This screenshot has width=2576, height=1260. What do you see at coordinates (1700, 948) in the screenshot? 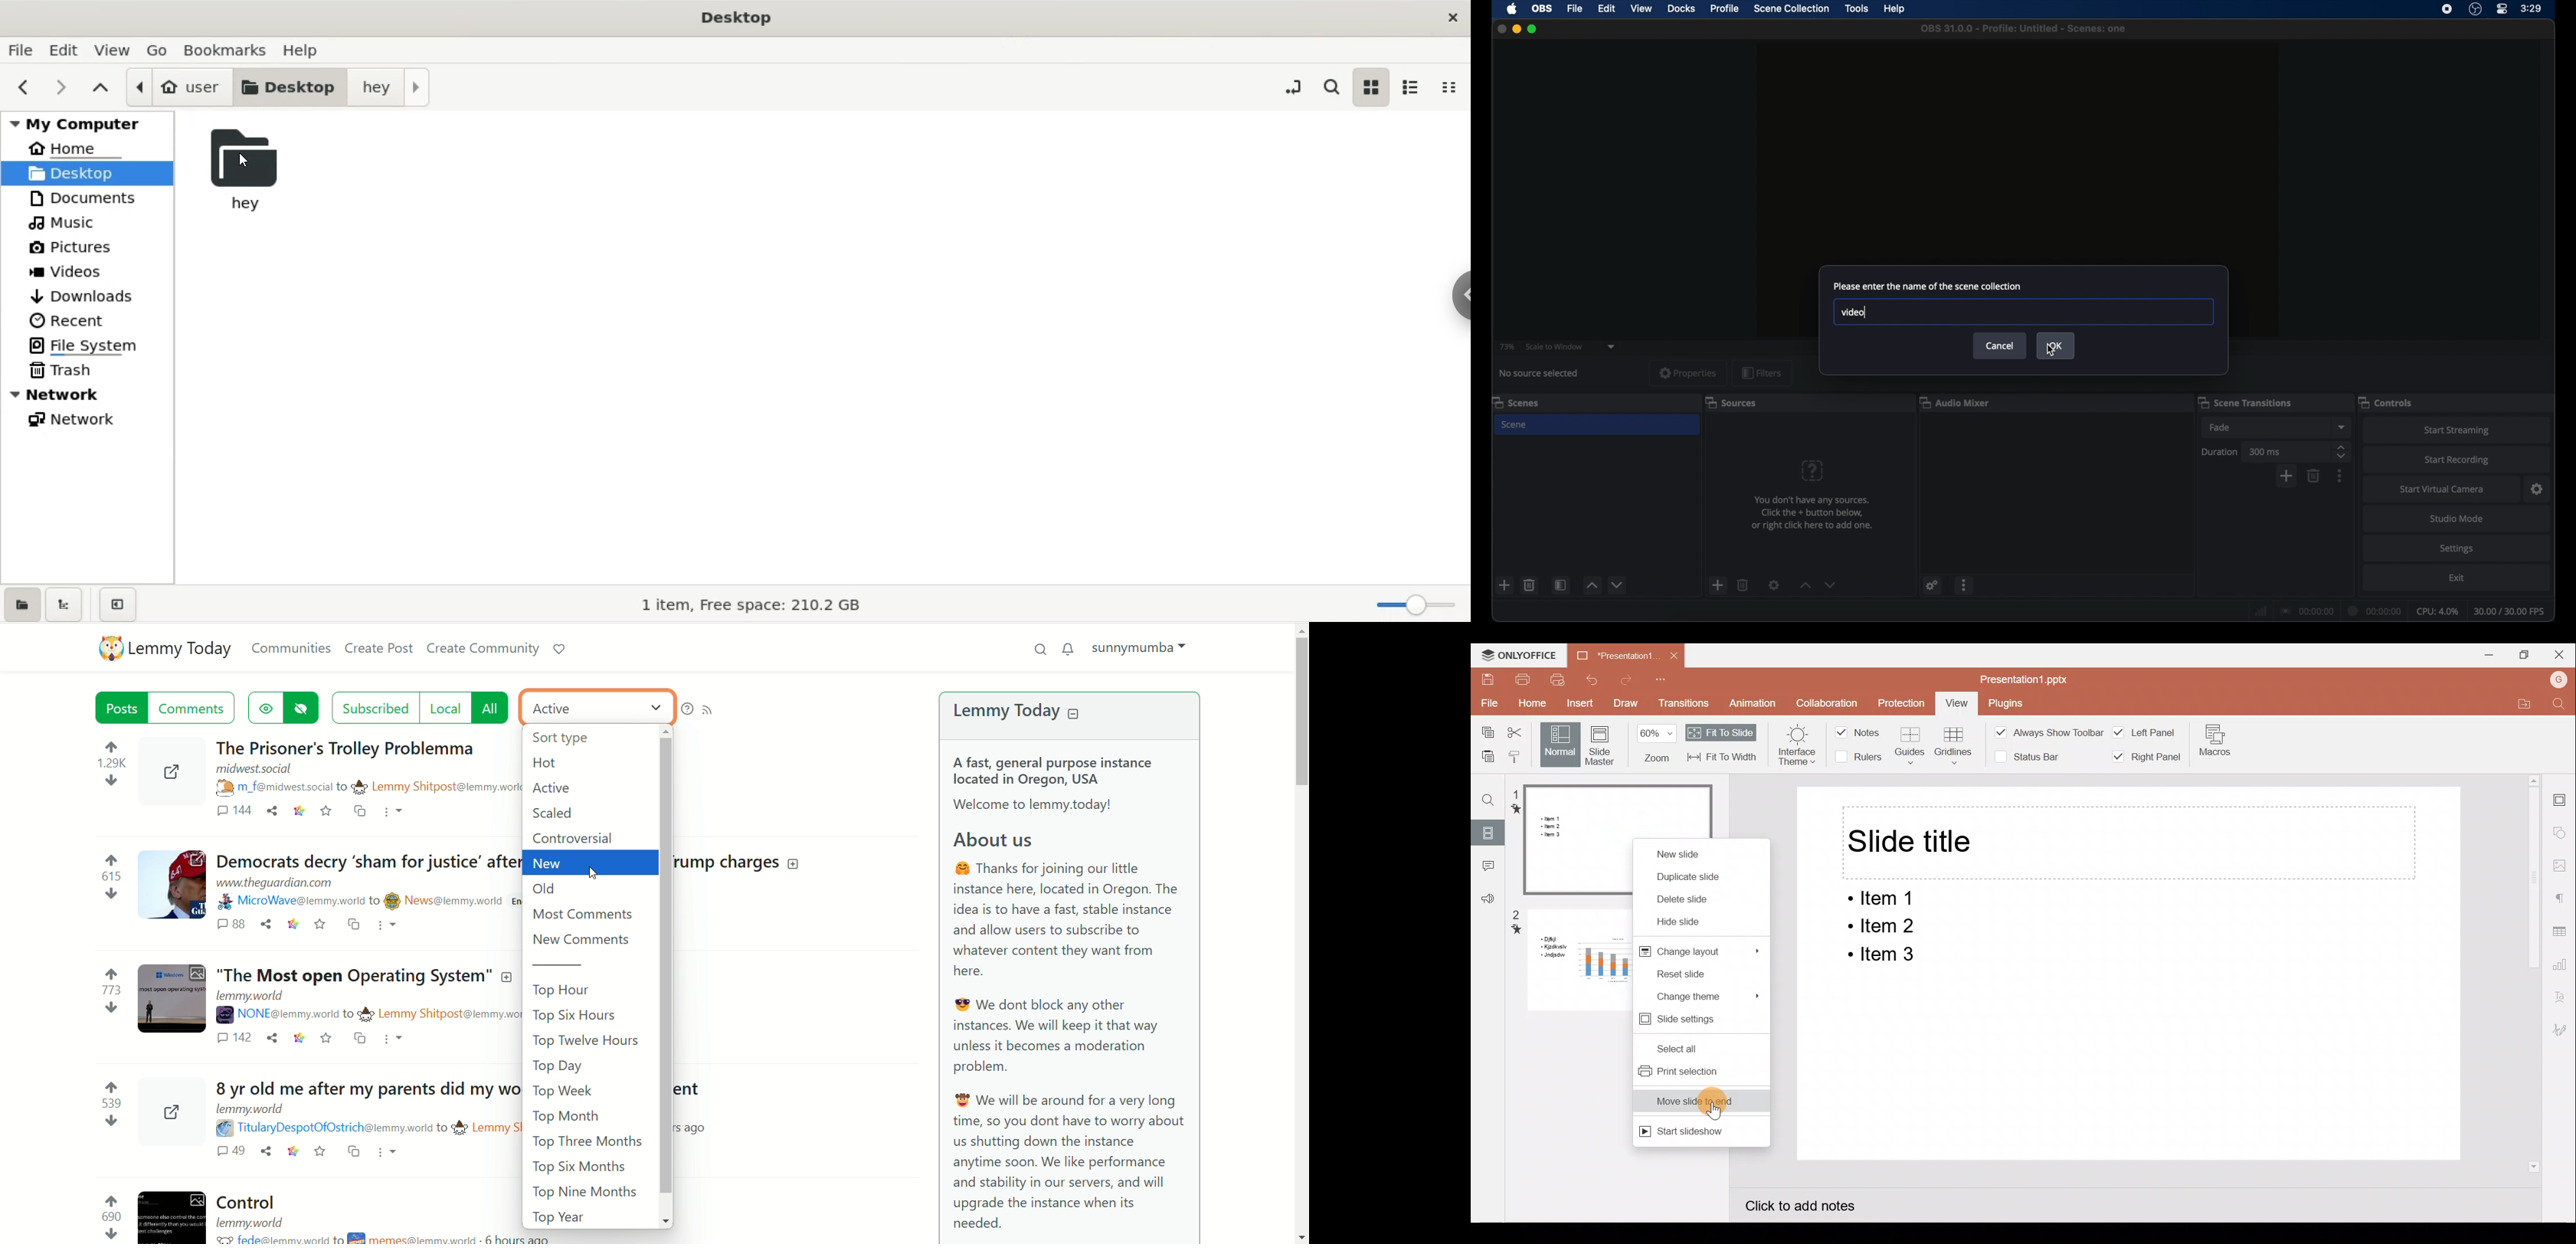
I see `Change layout` at bounding box center [1700, 948].